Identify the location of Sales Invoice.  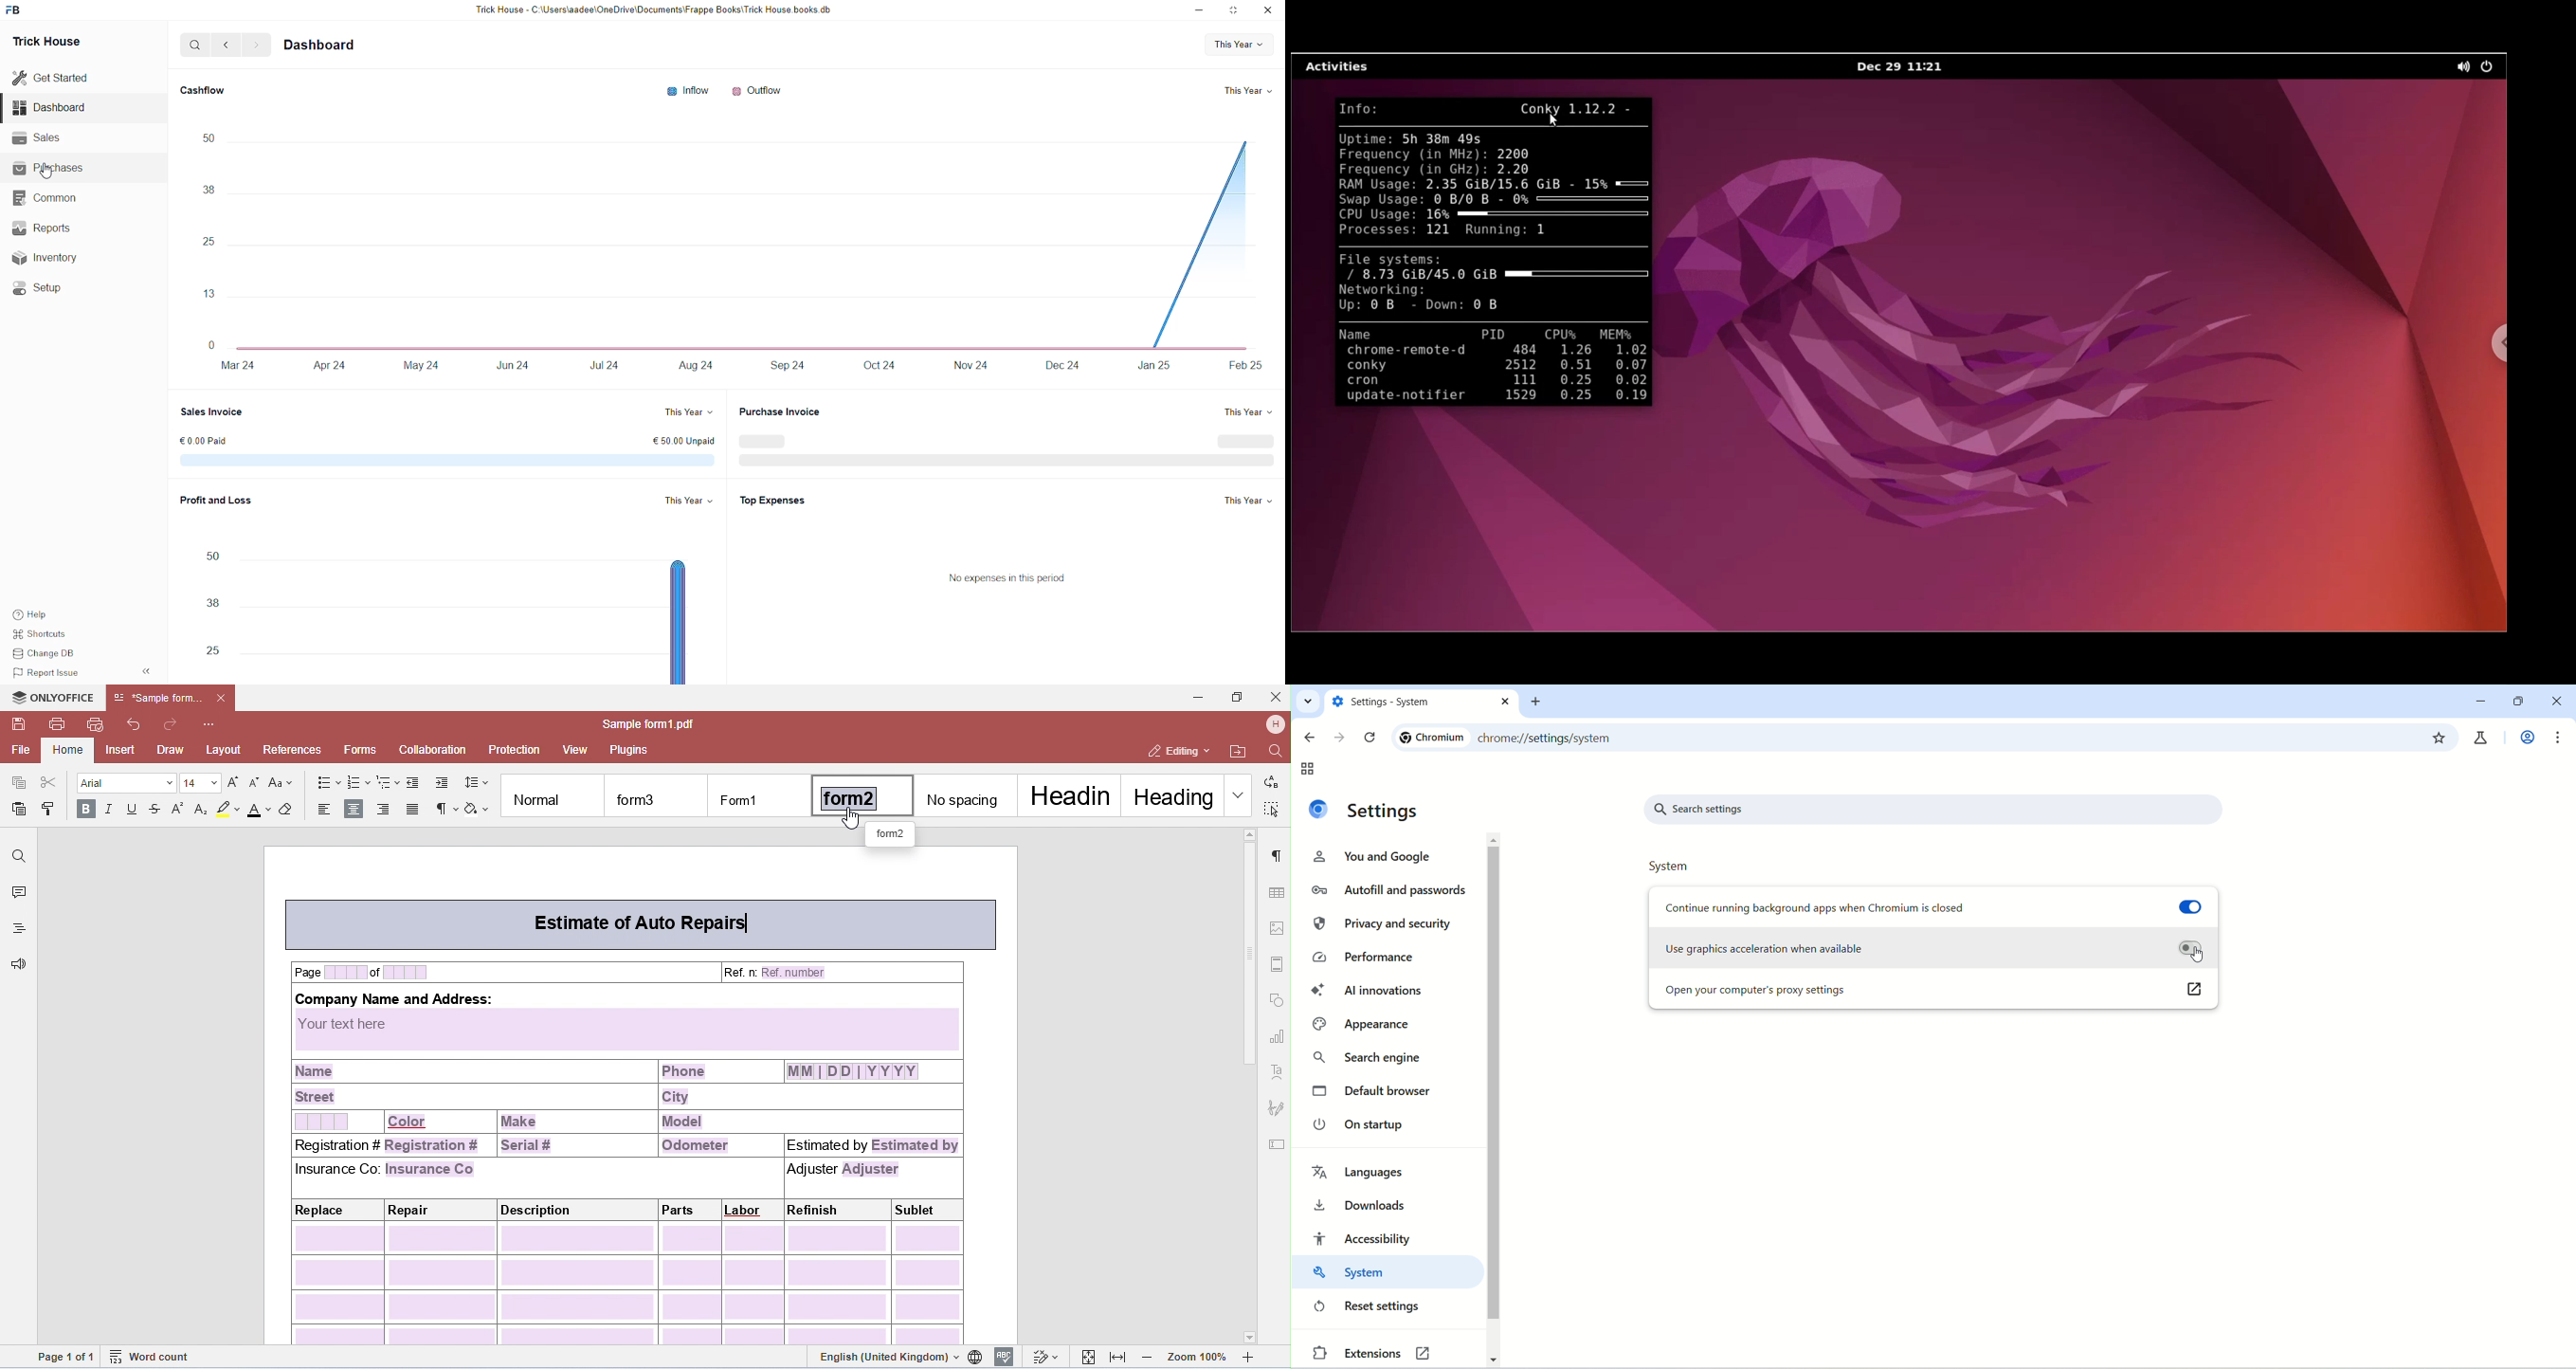
(214, 410).